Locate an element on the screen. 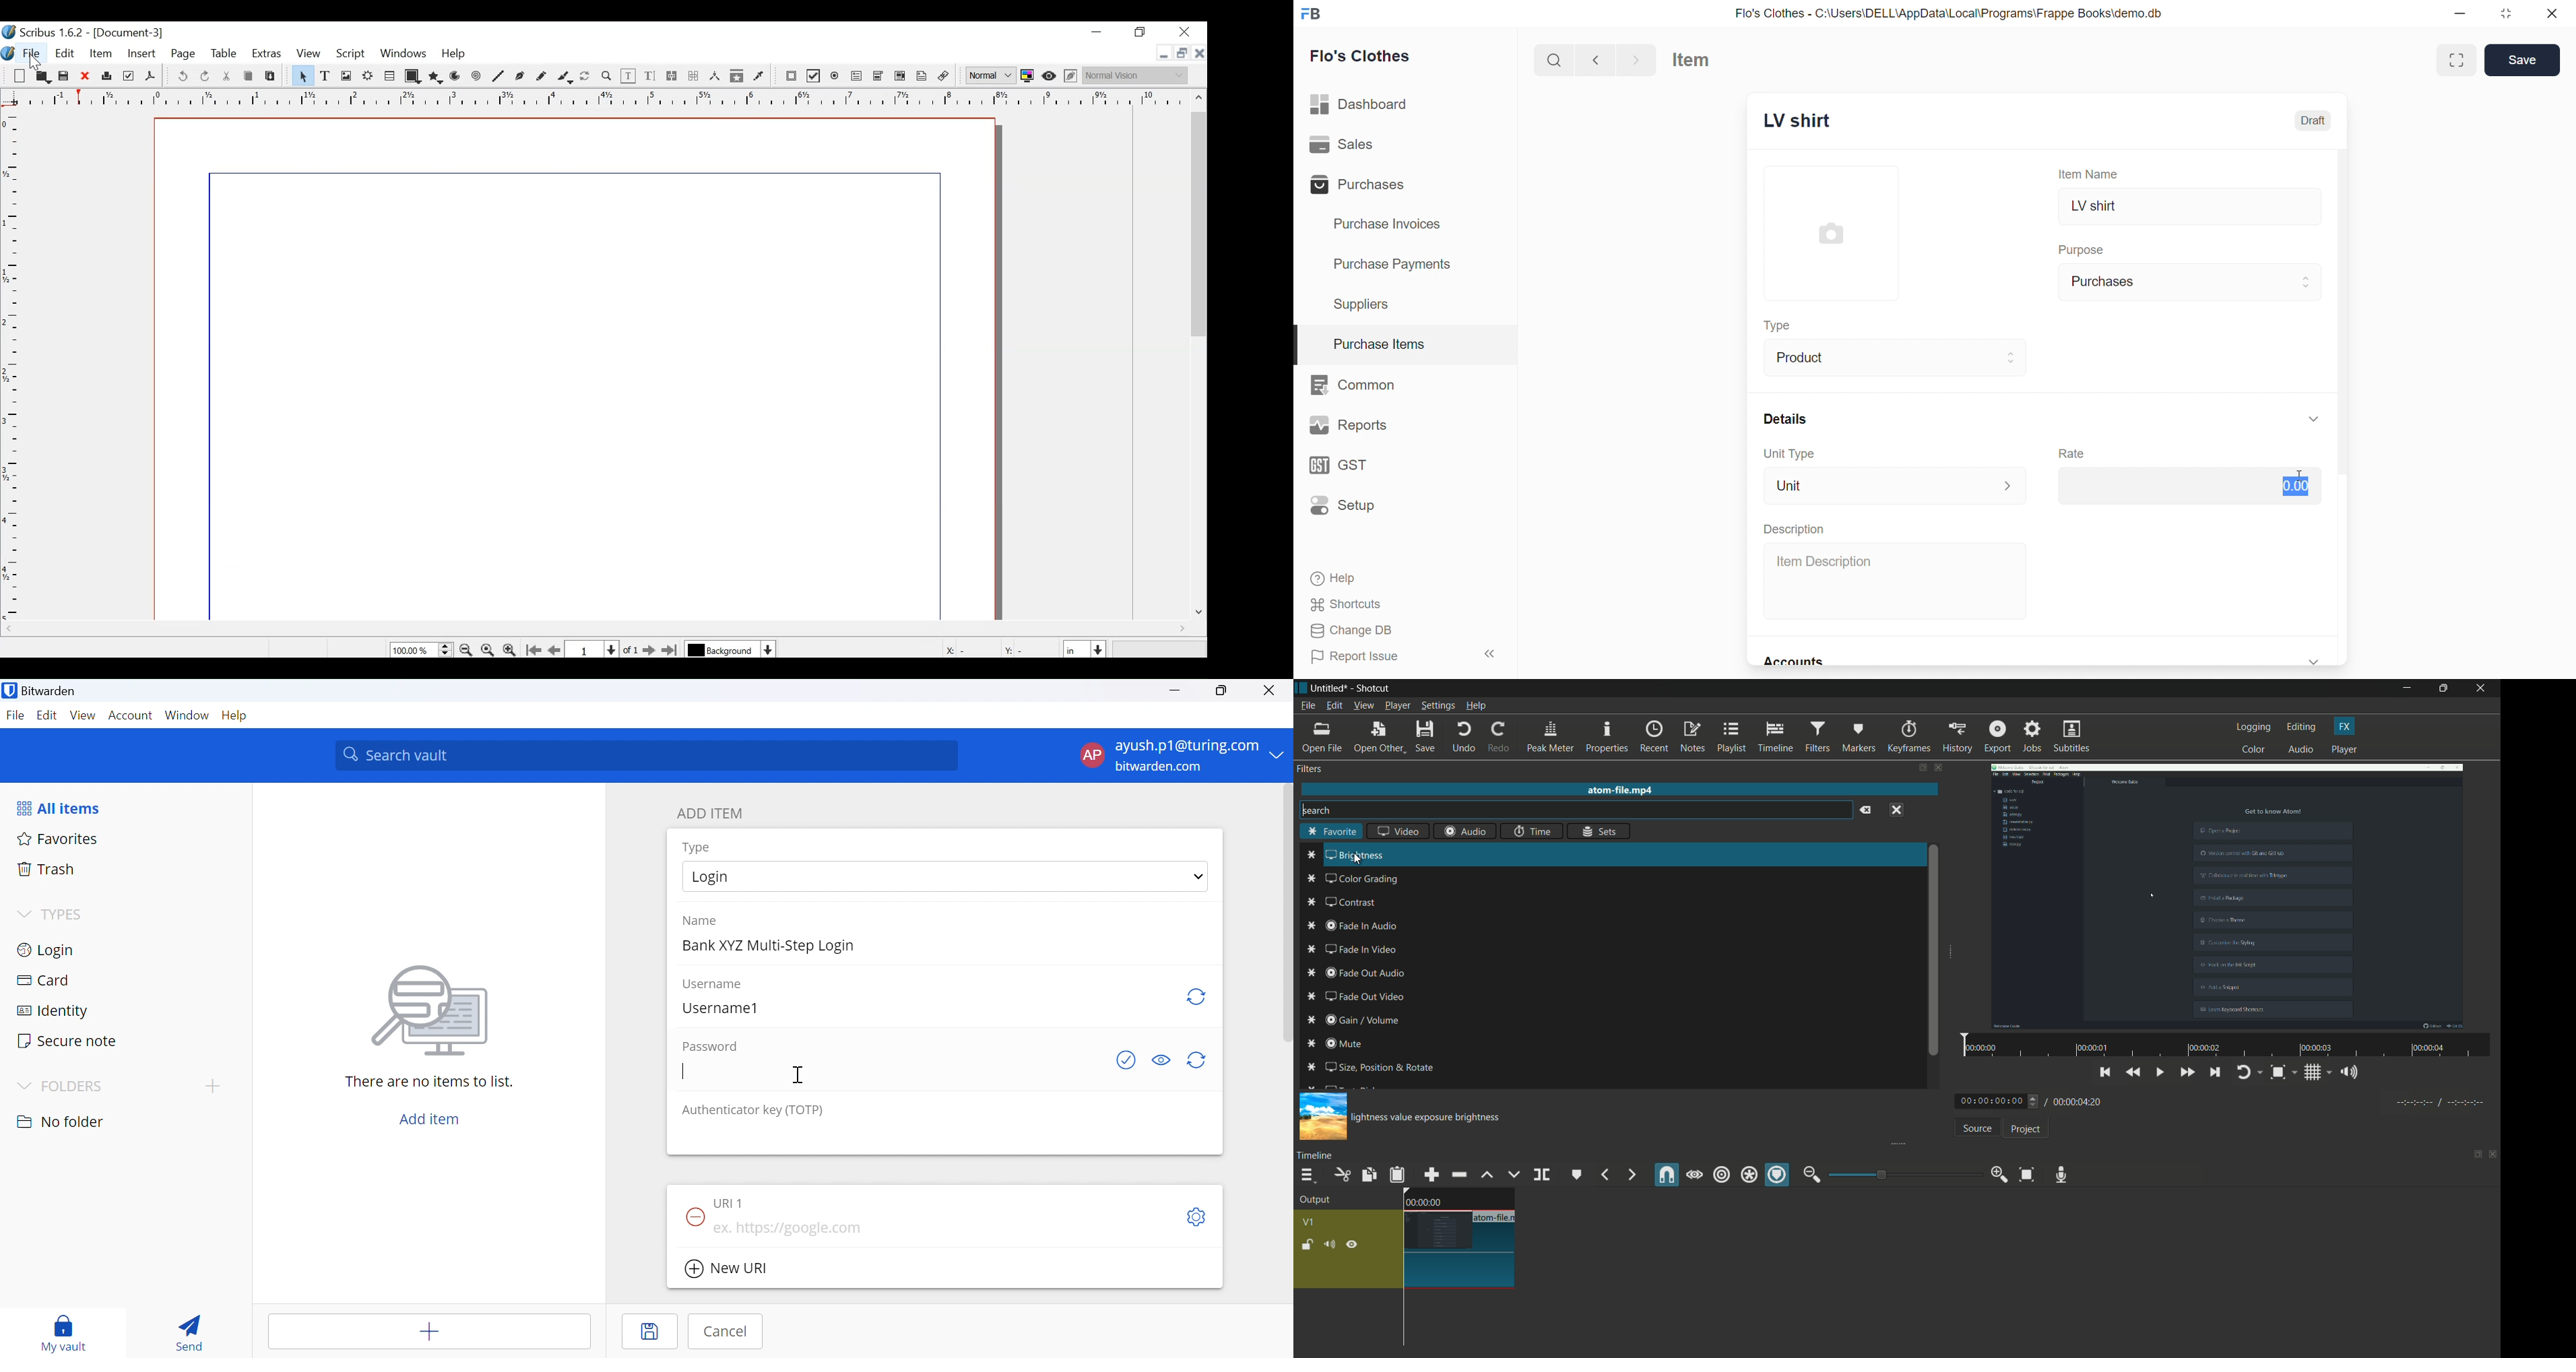 The height and width of the screenshot is (1372, 2576). Spiral is located at coordinates (477, 77).